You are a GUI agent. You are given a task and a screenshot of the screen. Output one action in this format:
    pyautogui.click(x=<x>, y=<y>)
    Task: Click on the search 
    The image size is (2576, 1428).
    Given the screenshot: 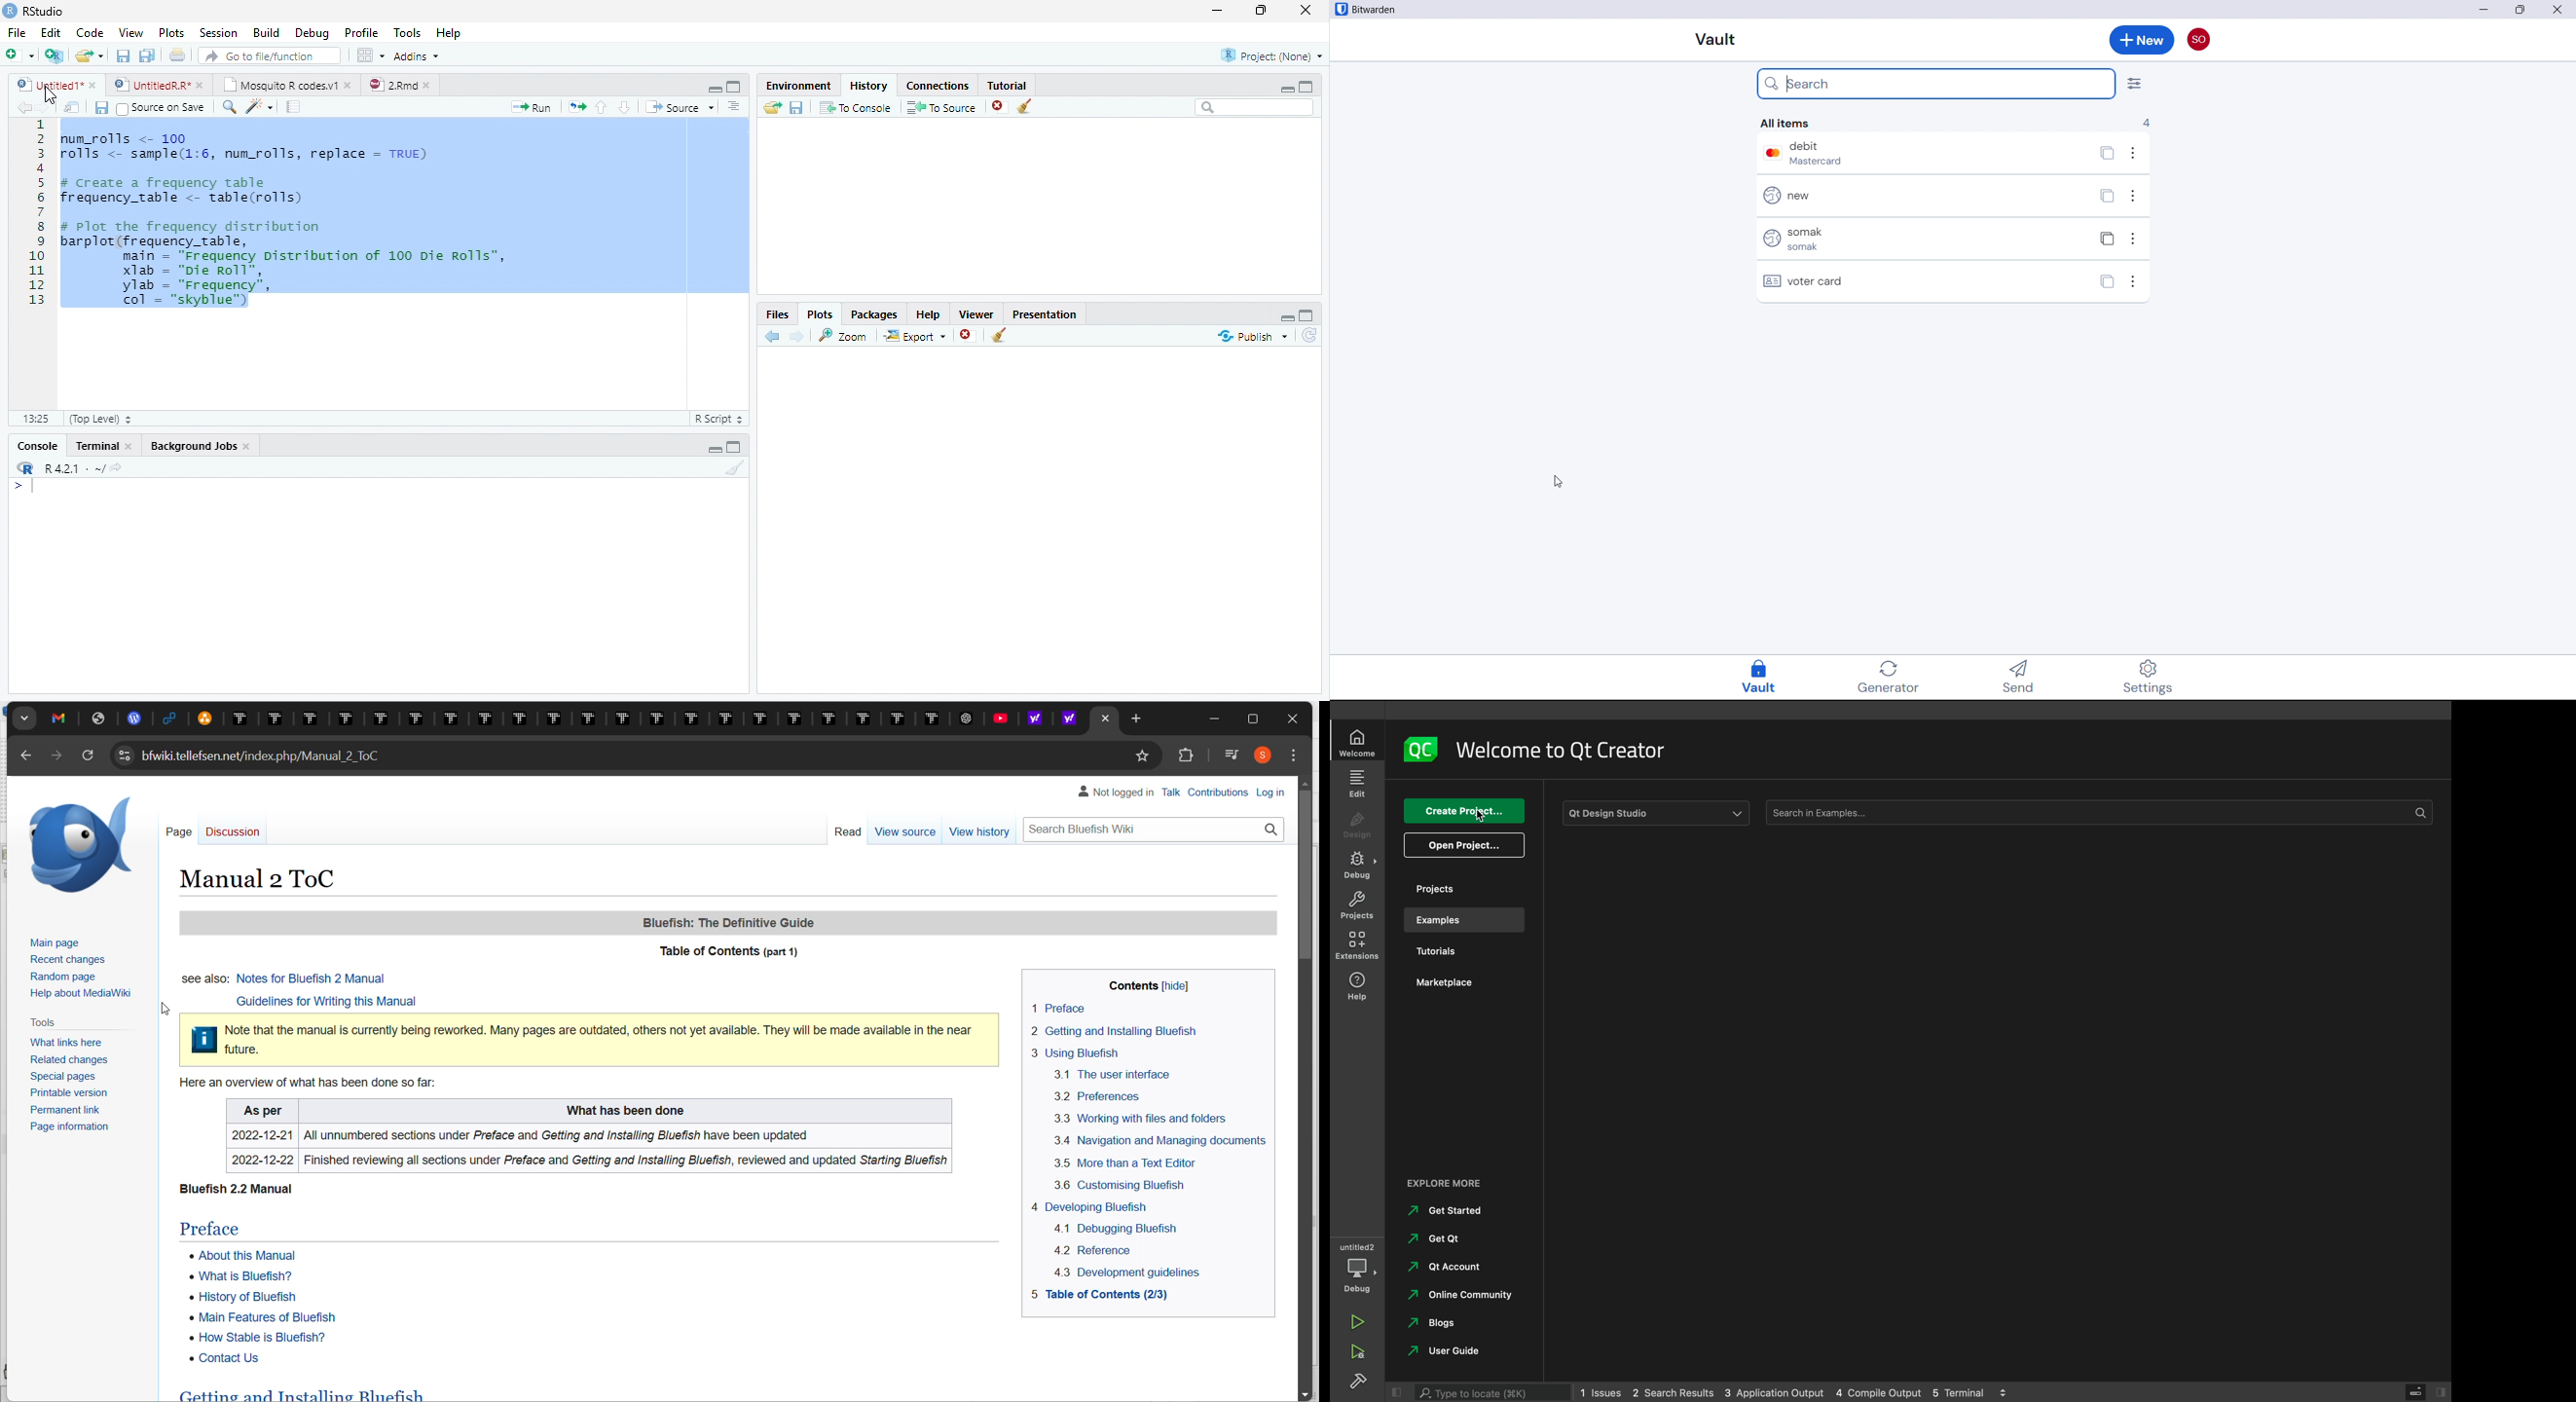 What is the action you would take?
    pyautogui.click(x=1154, y=827)
    